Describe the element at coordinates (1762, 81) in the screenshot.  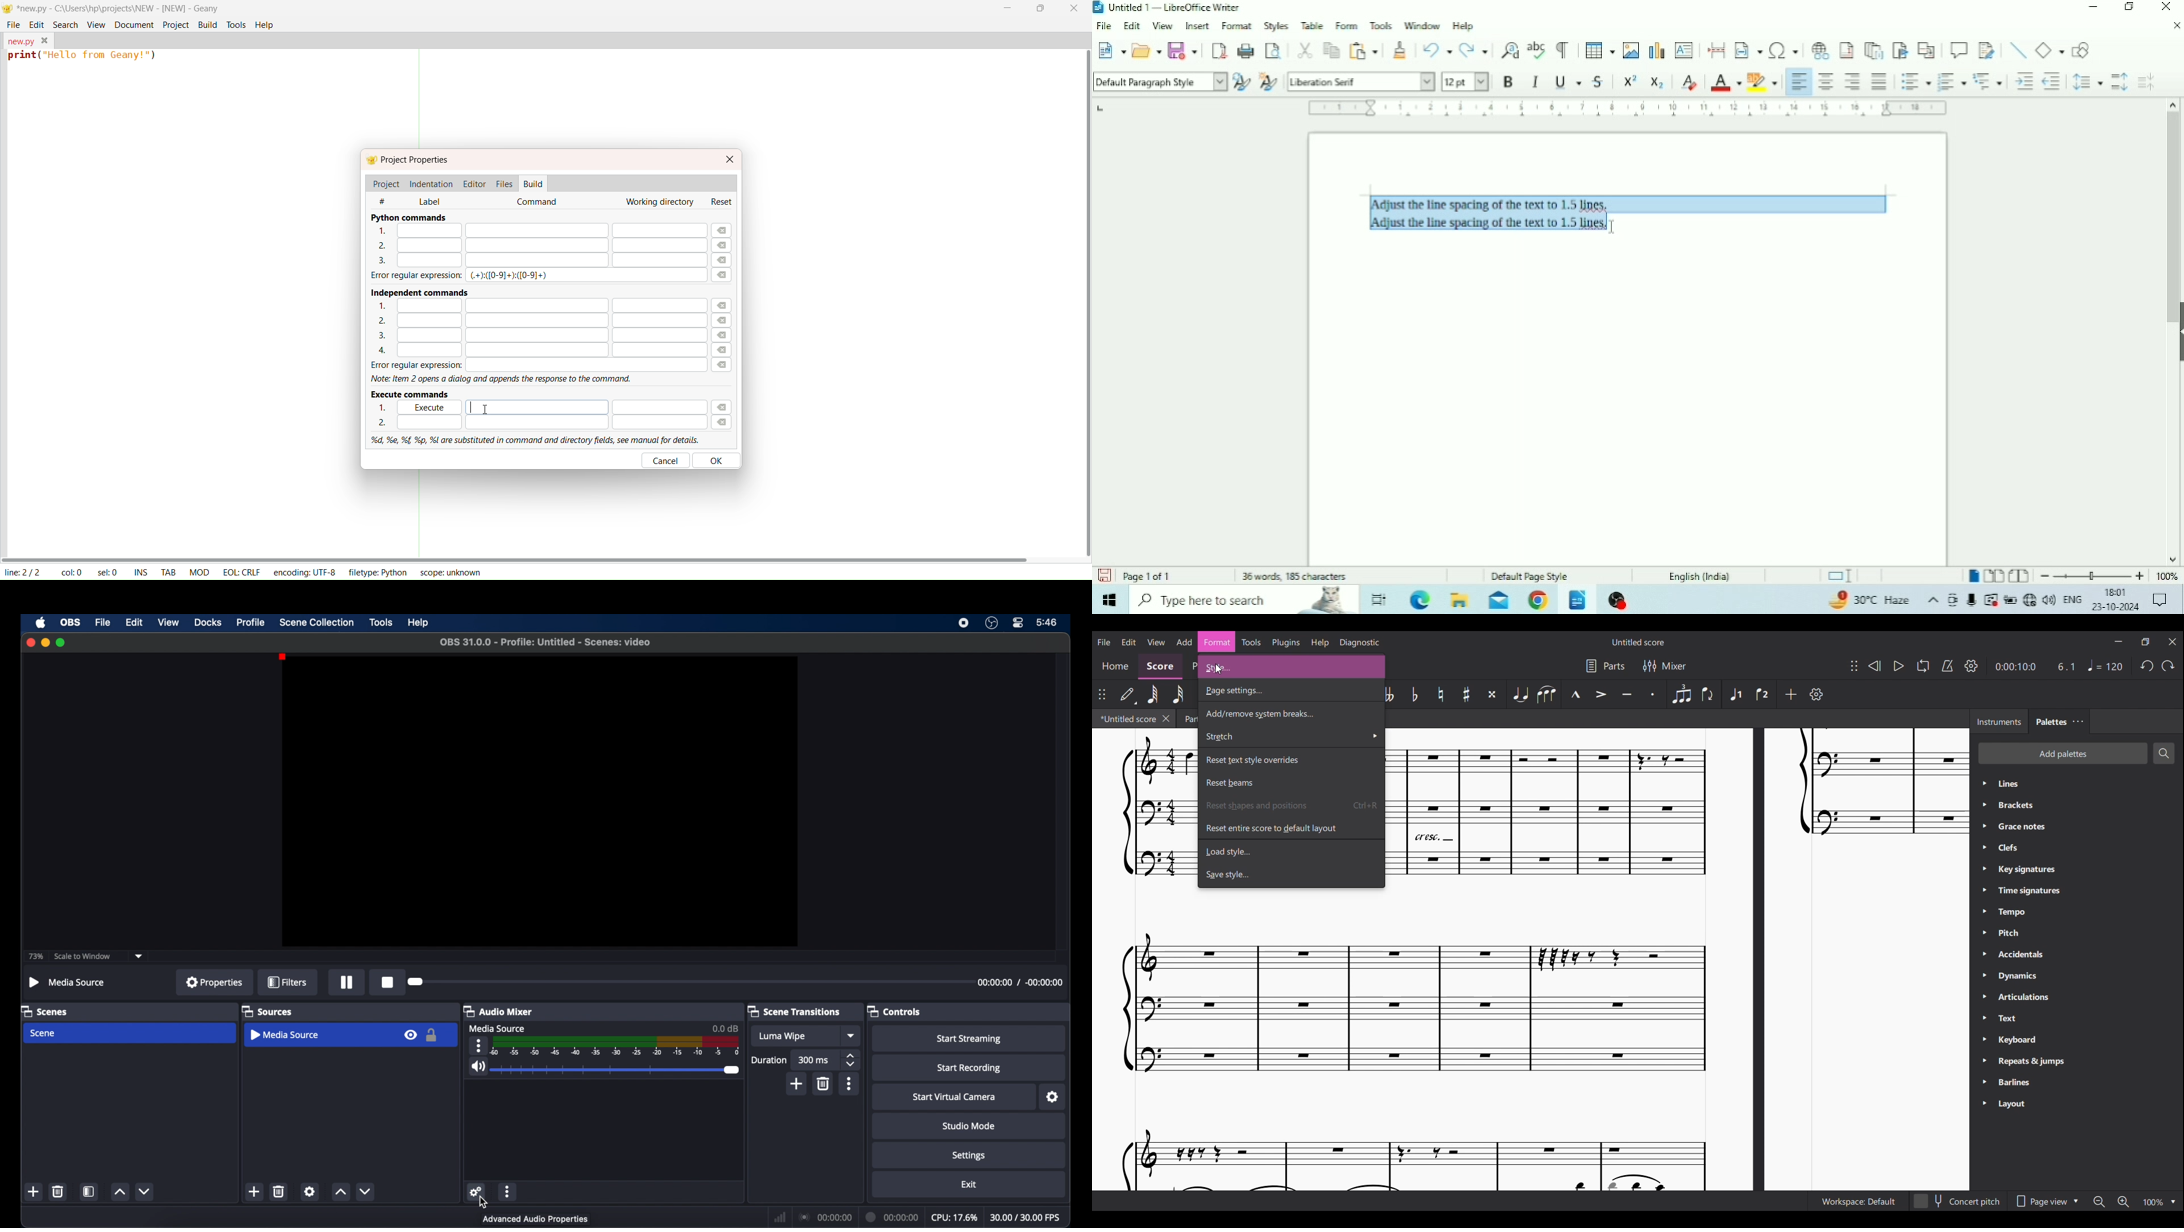
I see `Character Highlighting Color` at that location.